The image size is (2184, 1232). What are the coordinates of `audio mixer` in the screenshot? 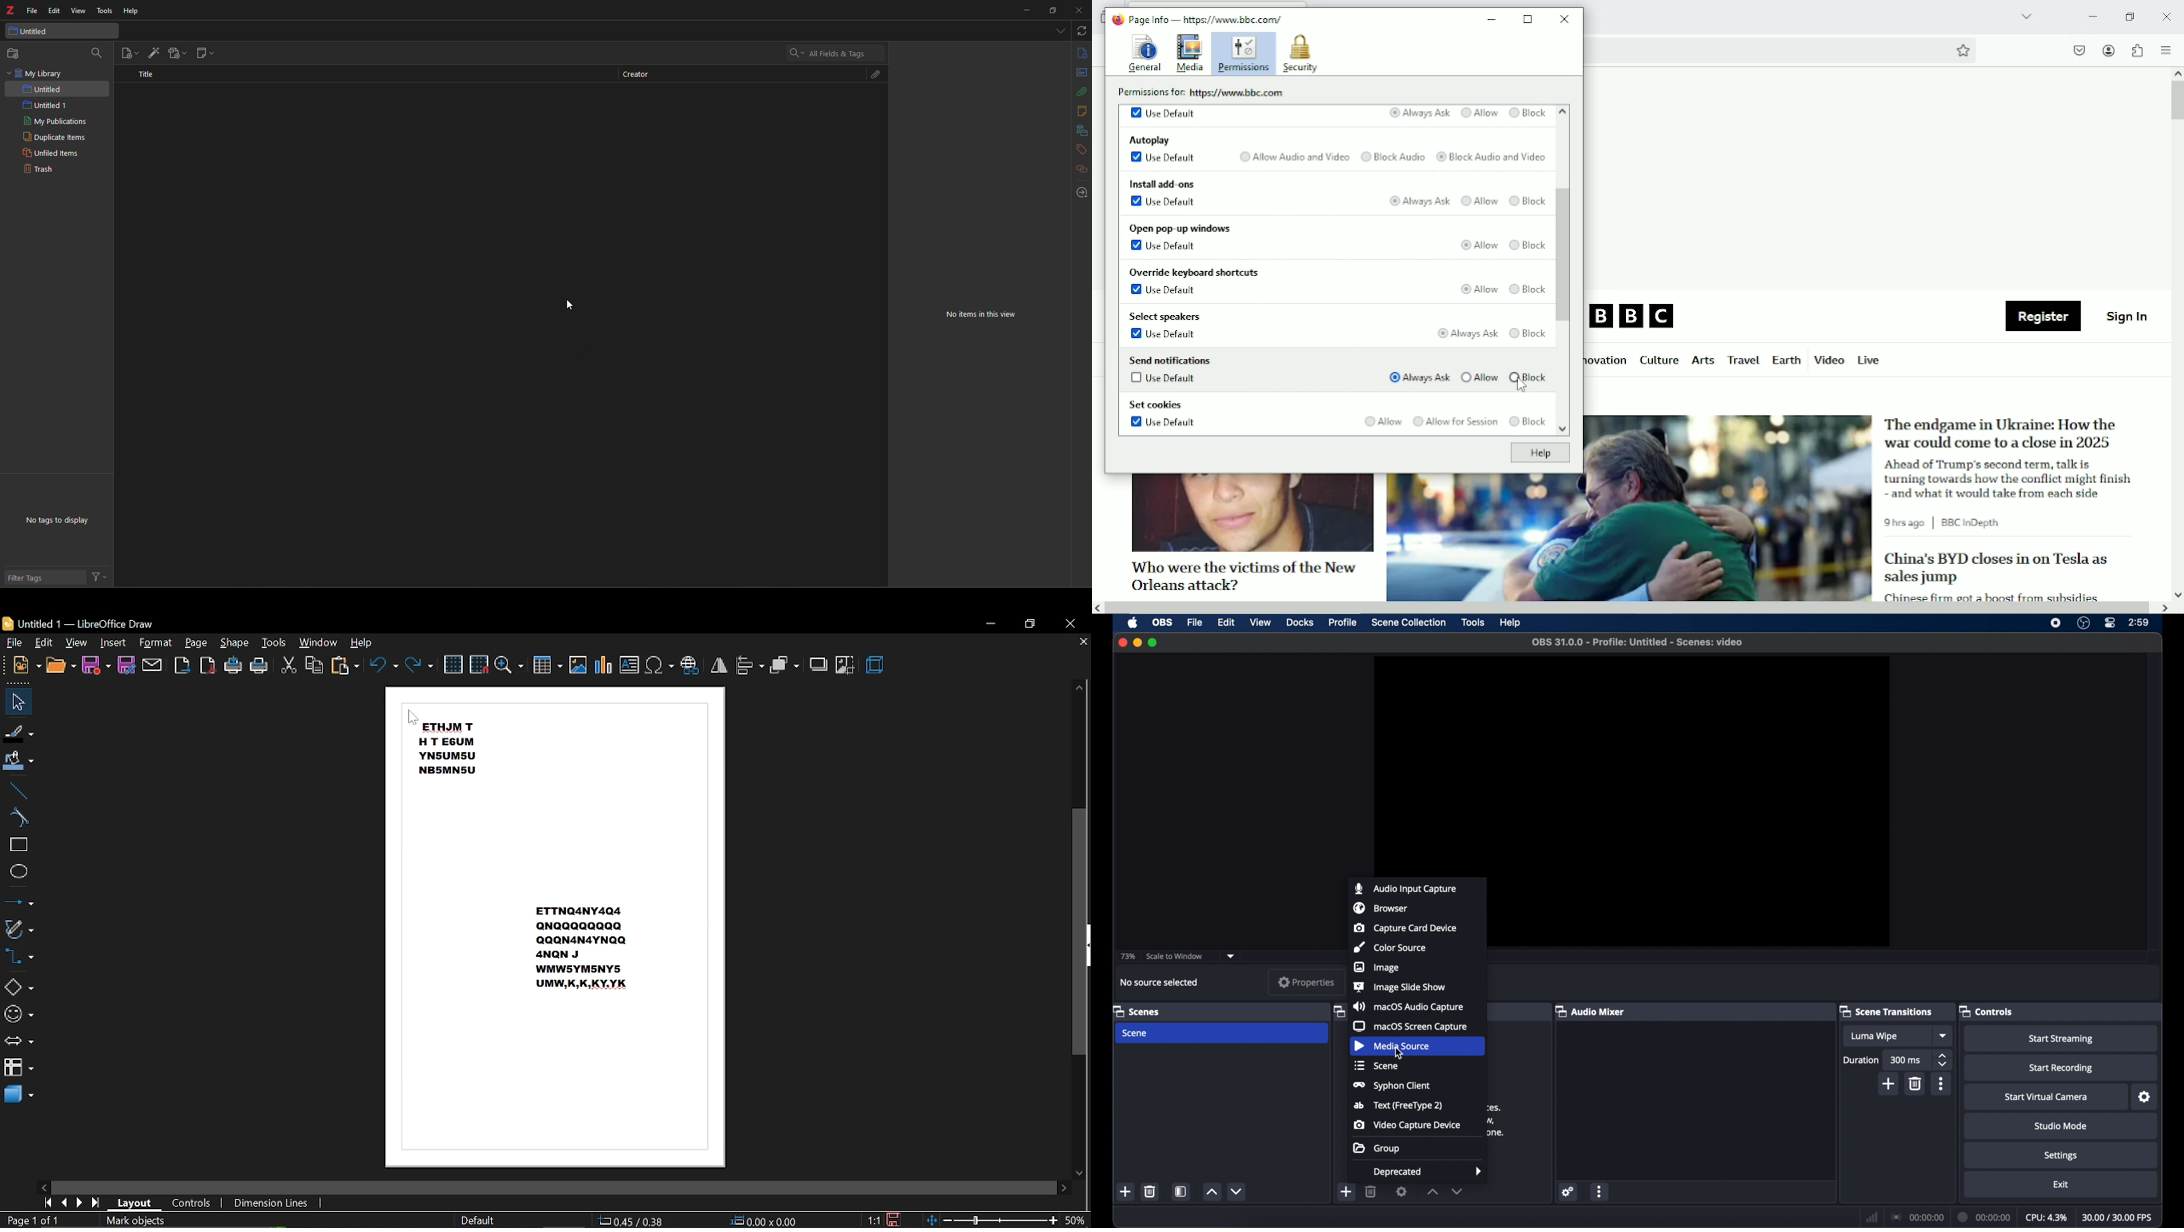 It's located at (1591, 1011).